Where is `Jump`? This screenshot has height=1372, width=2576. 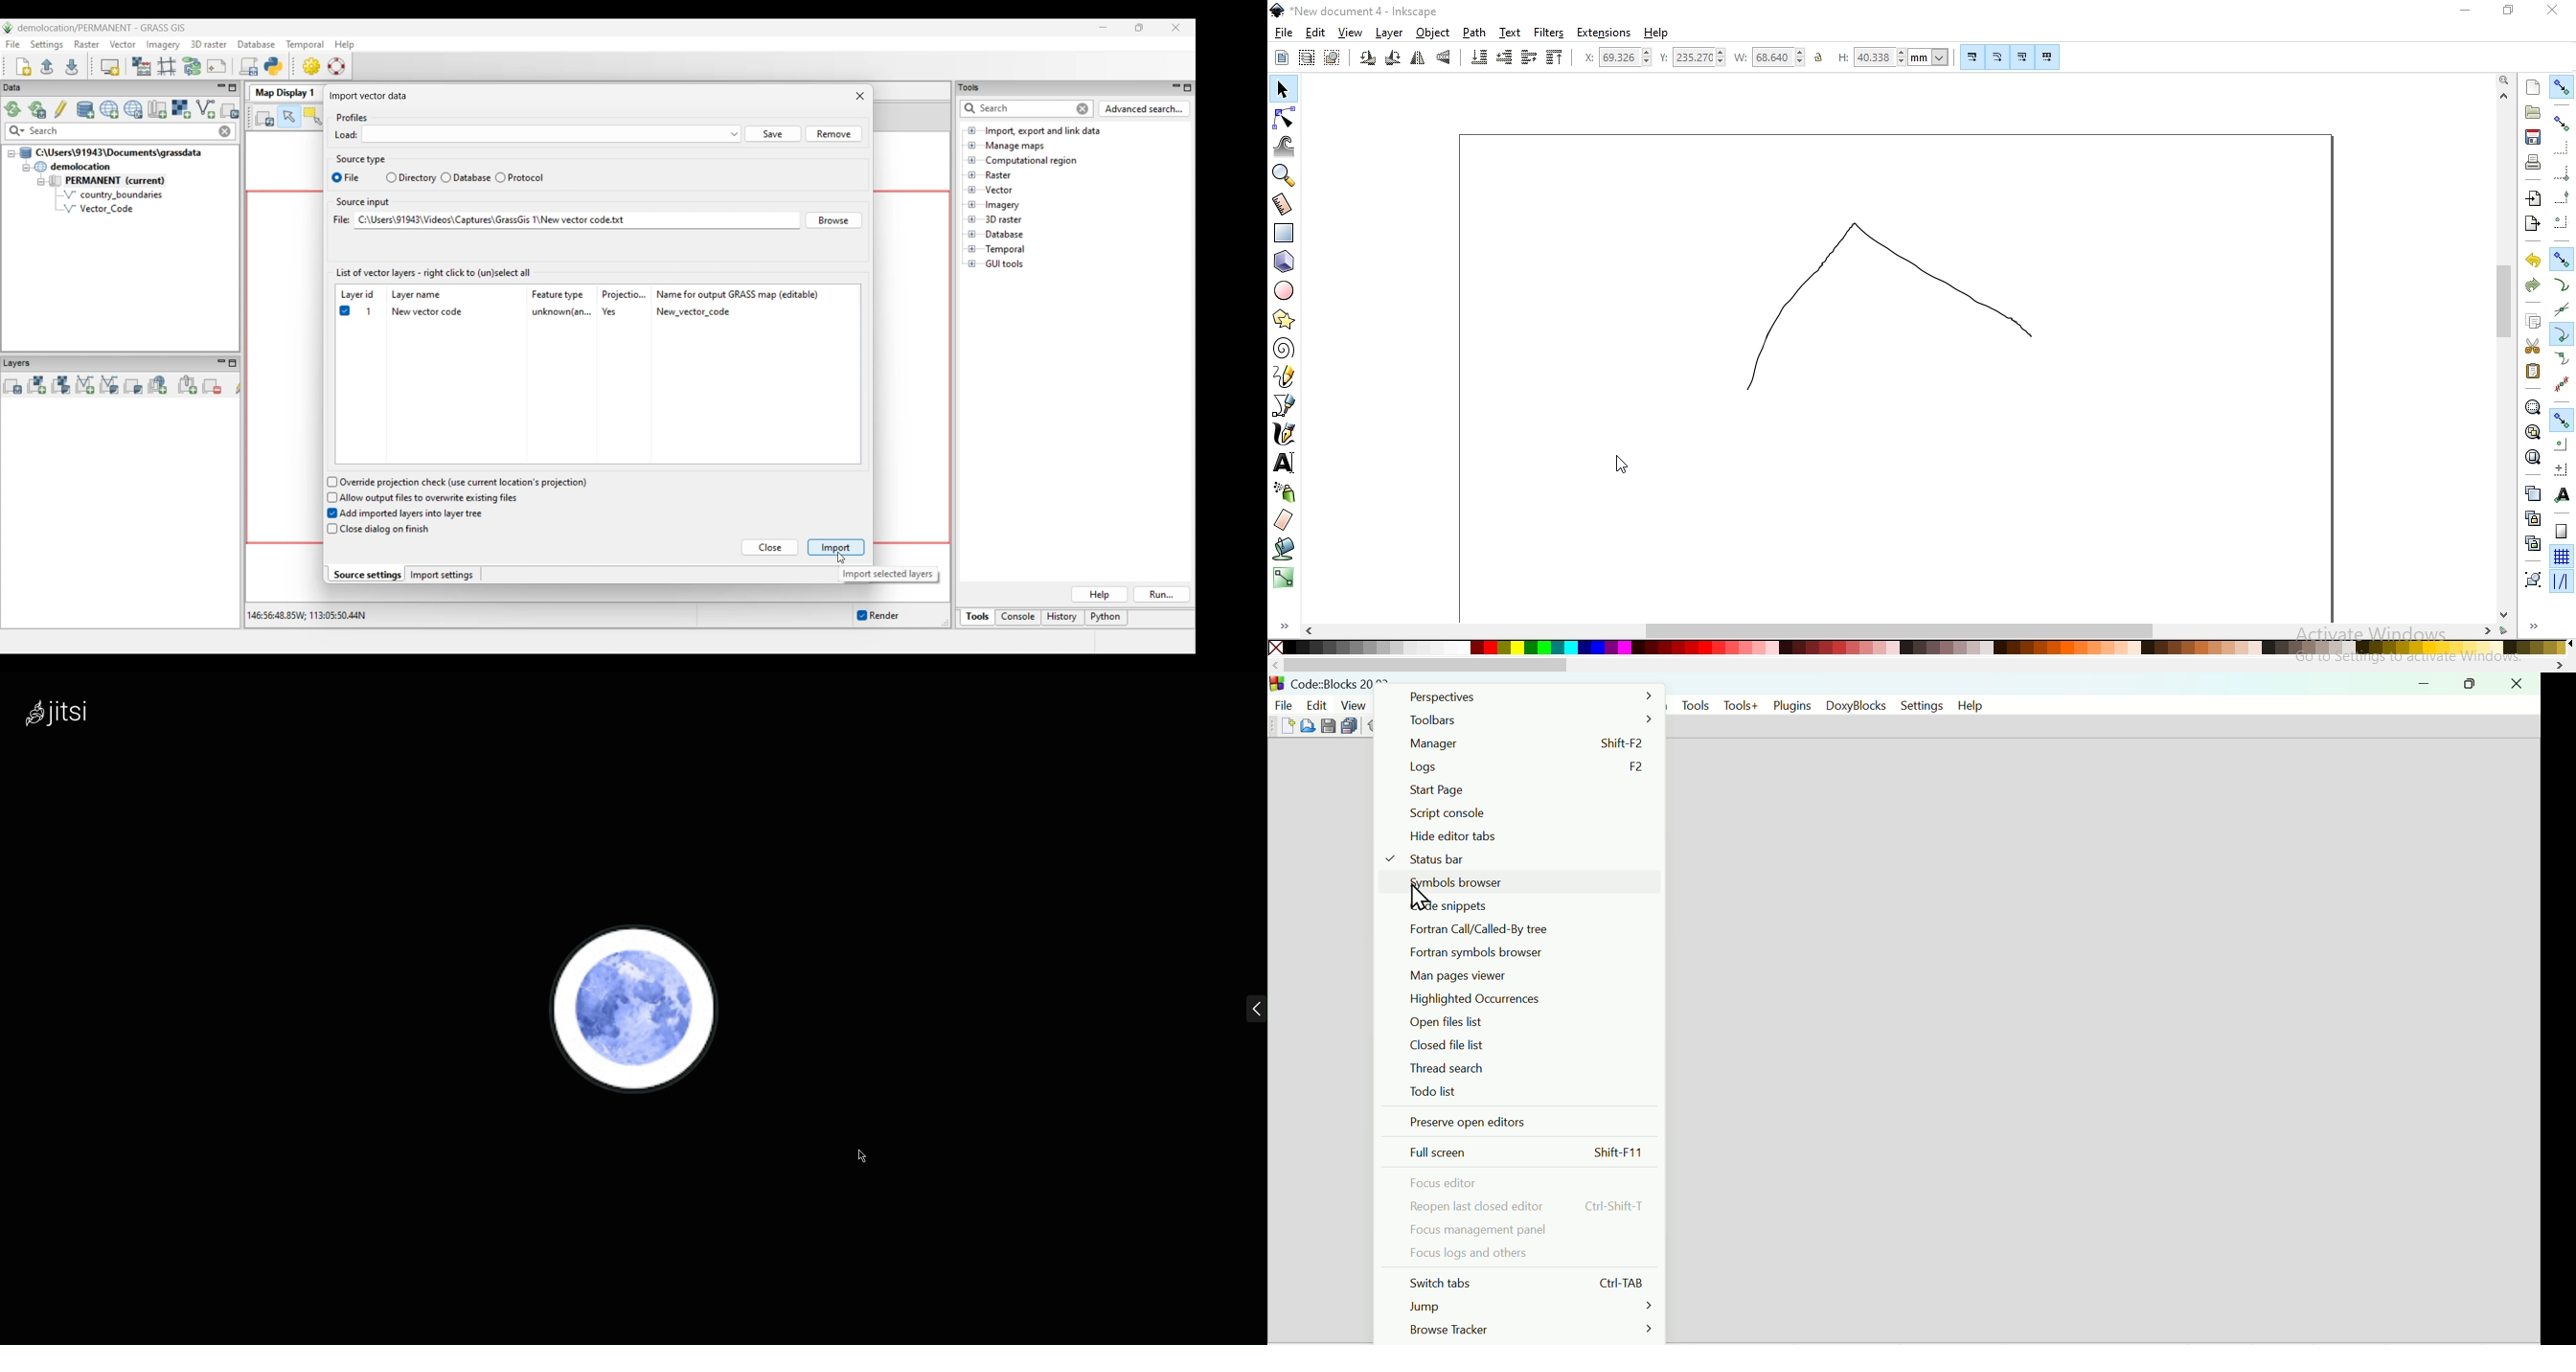
Jump is located at coordinates (1528, 1305).